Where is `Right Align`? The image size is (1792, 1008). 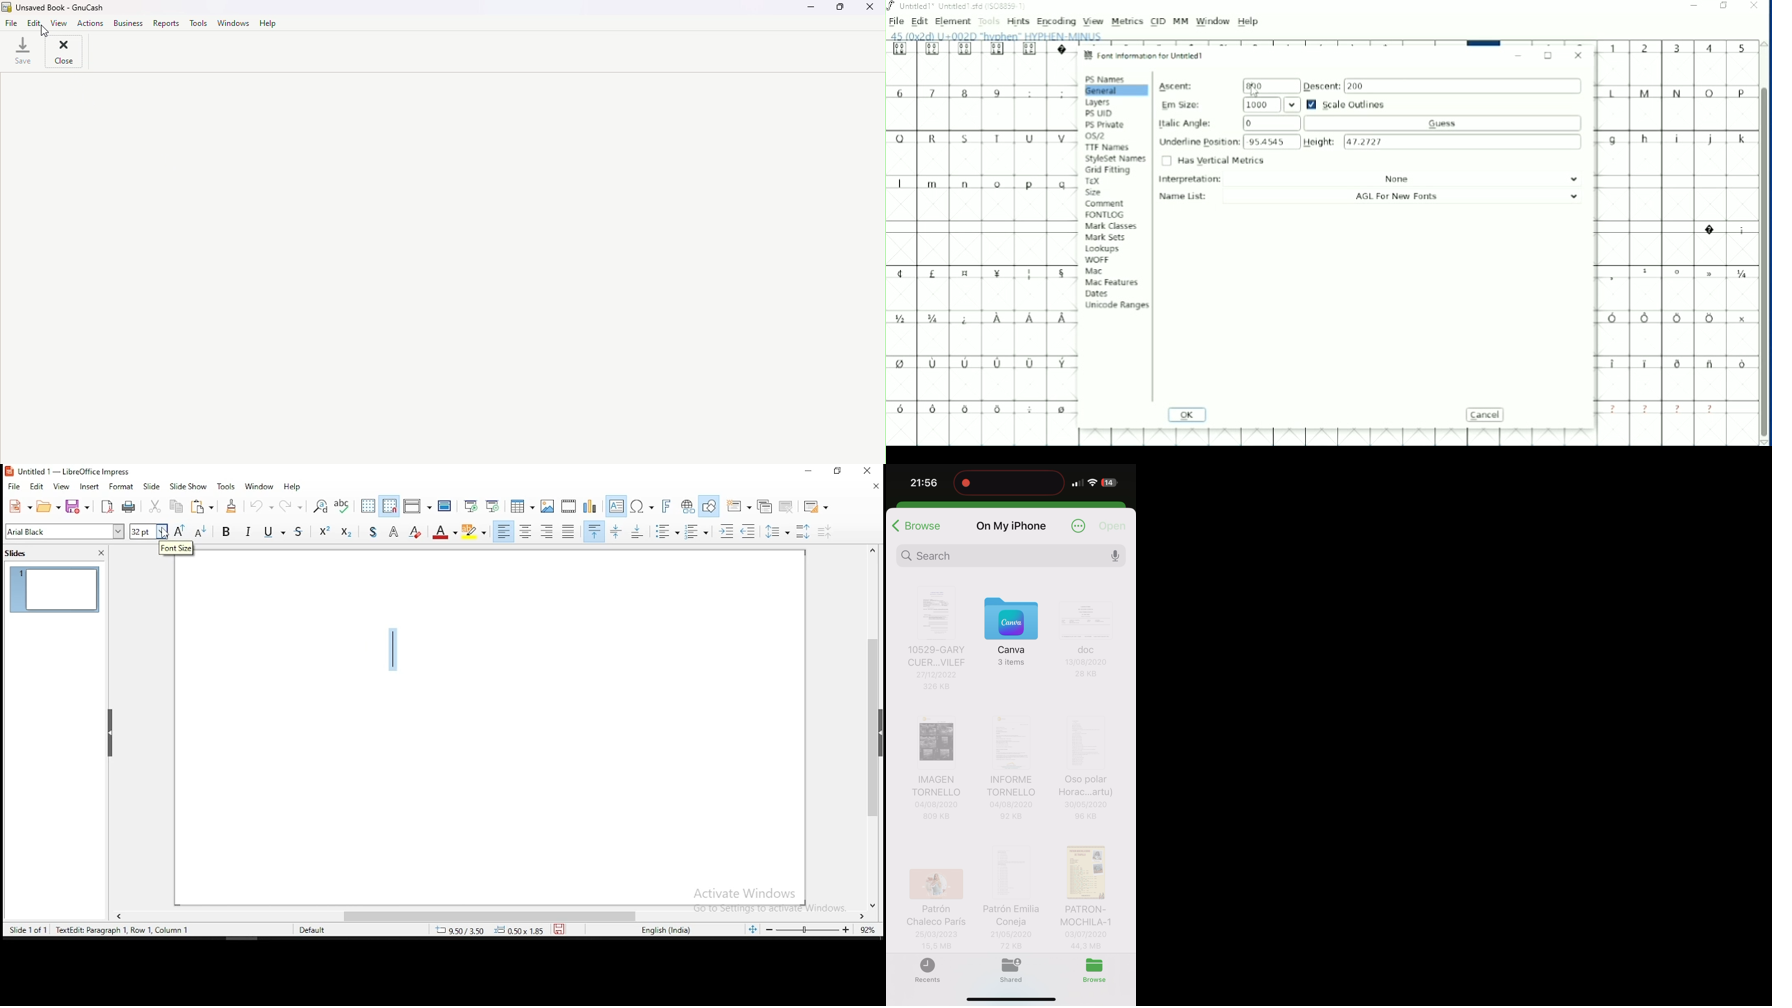 Right Align is located at coordinates (548, 531).